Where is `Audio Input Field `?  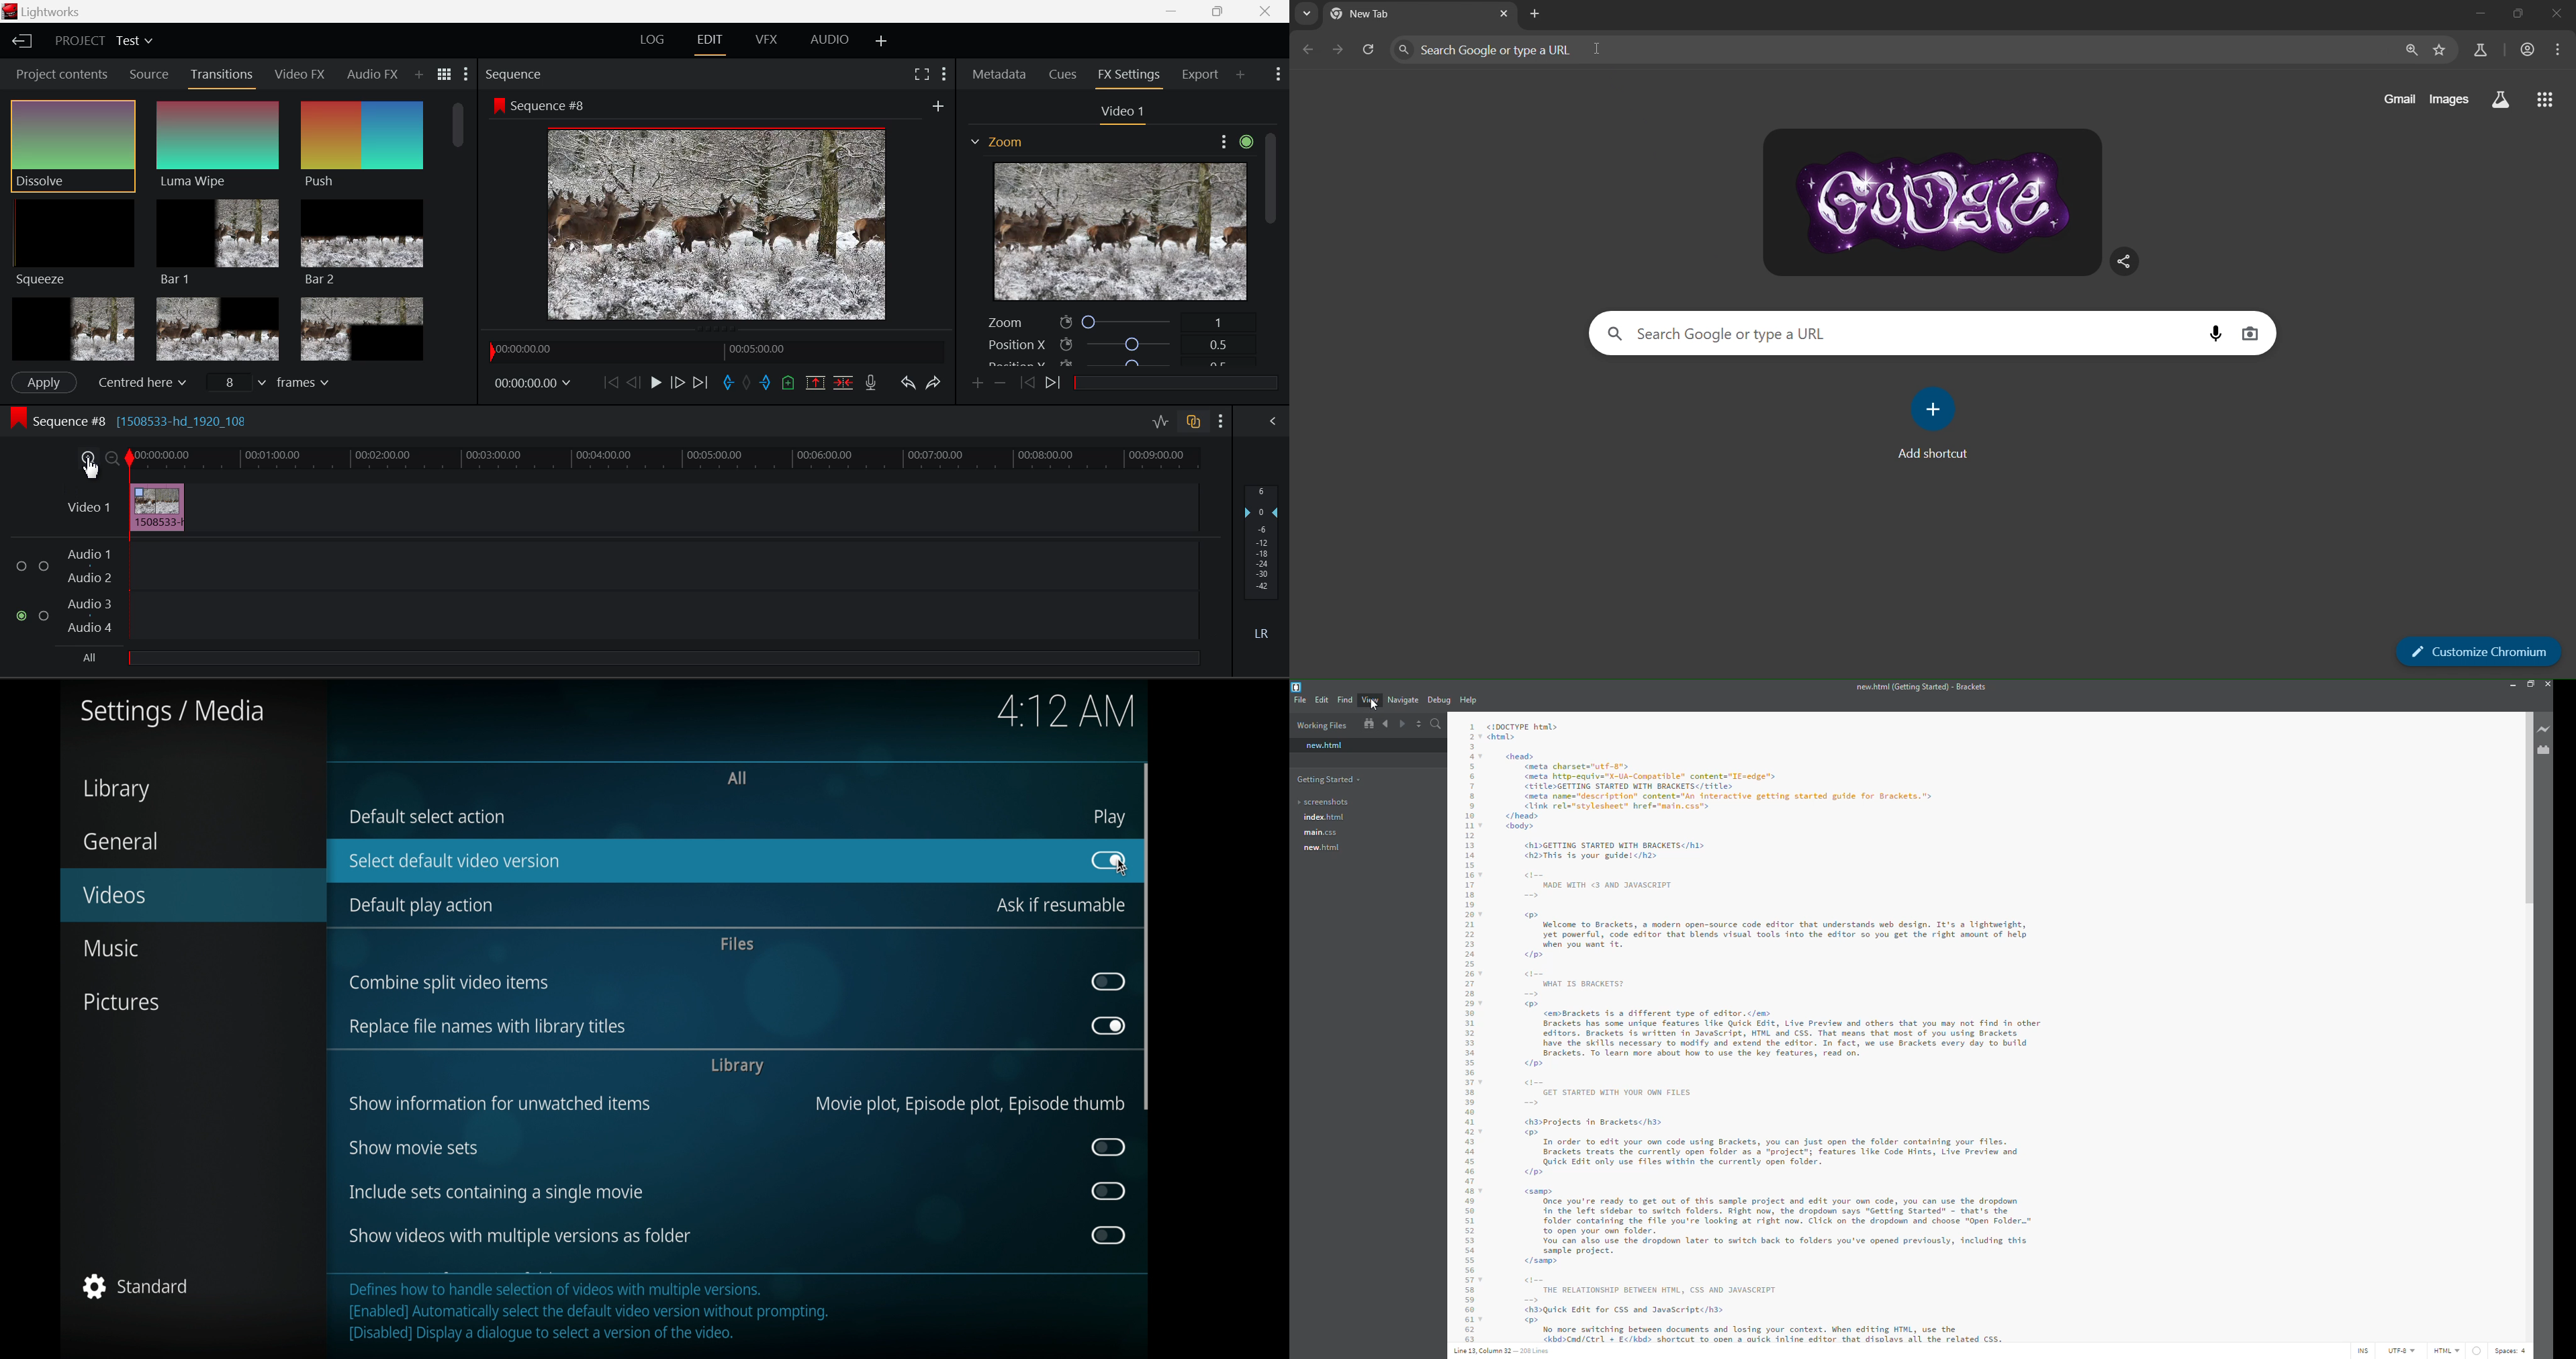 Audio Input Field  is located at coordinates (663, 565).